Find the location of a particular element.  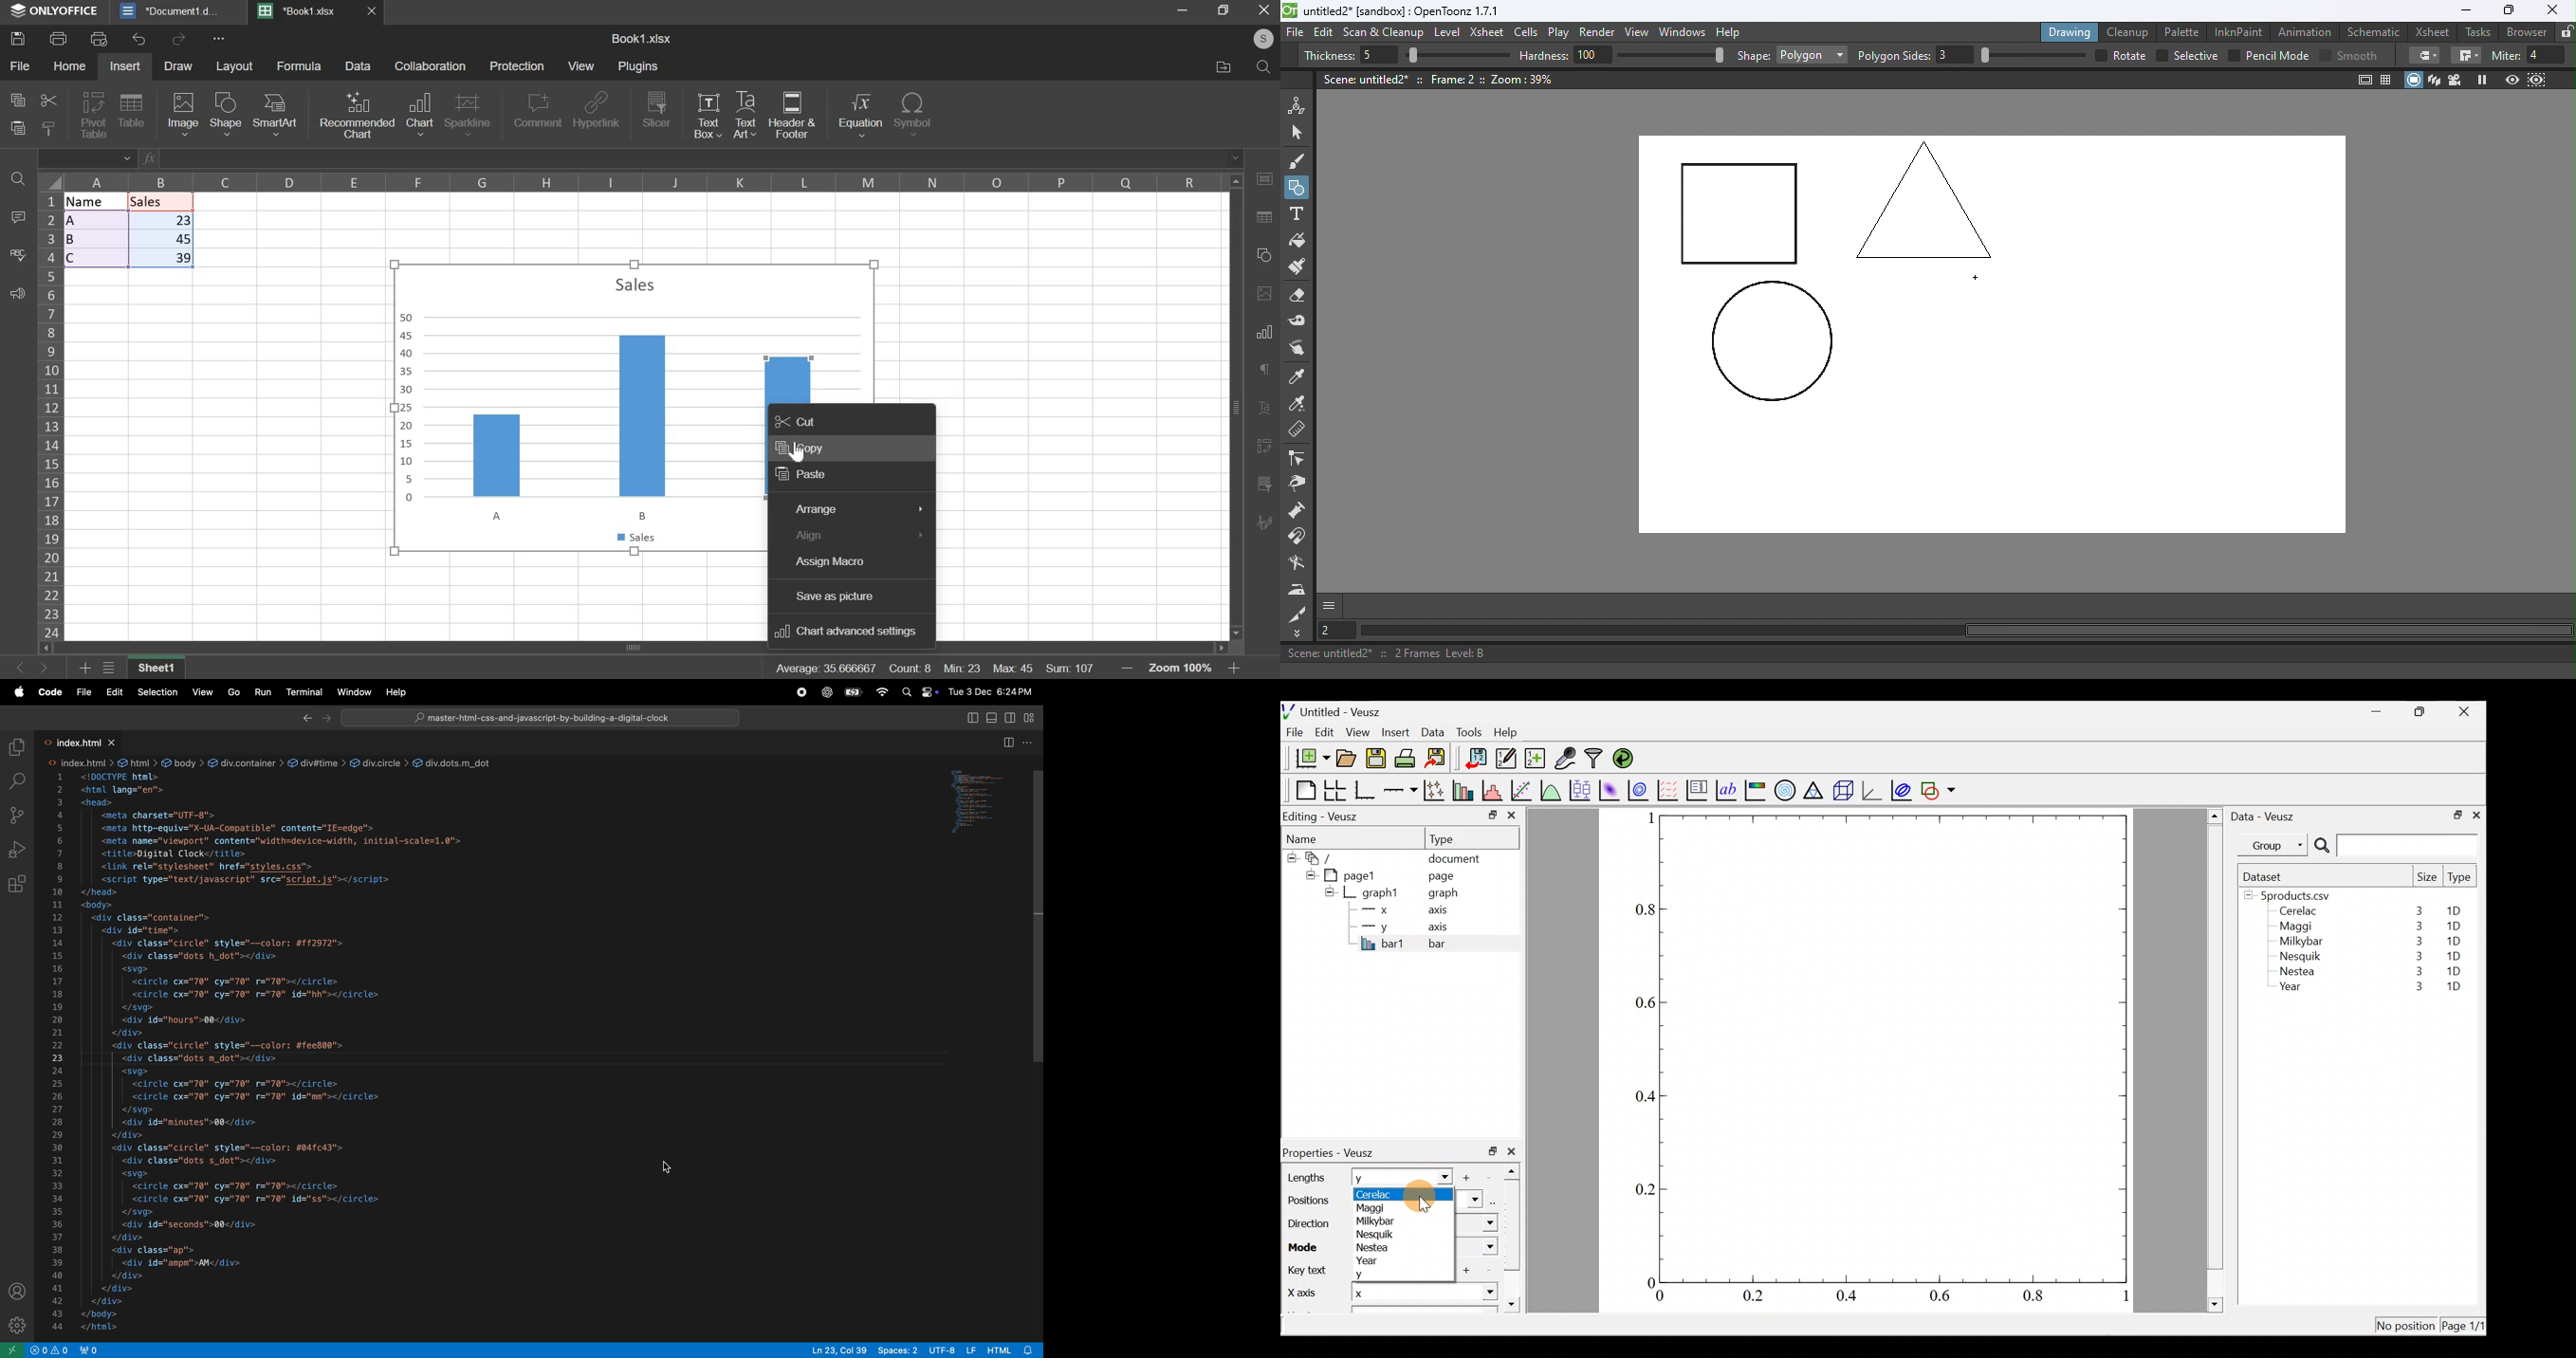

Collaboration/Chat Tool is located at coordinates (1264, 522).